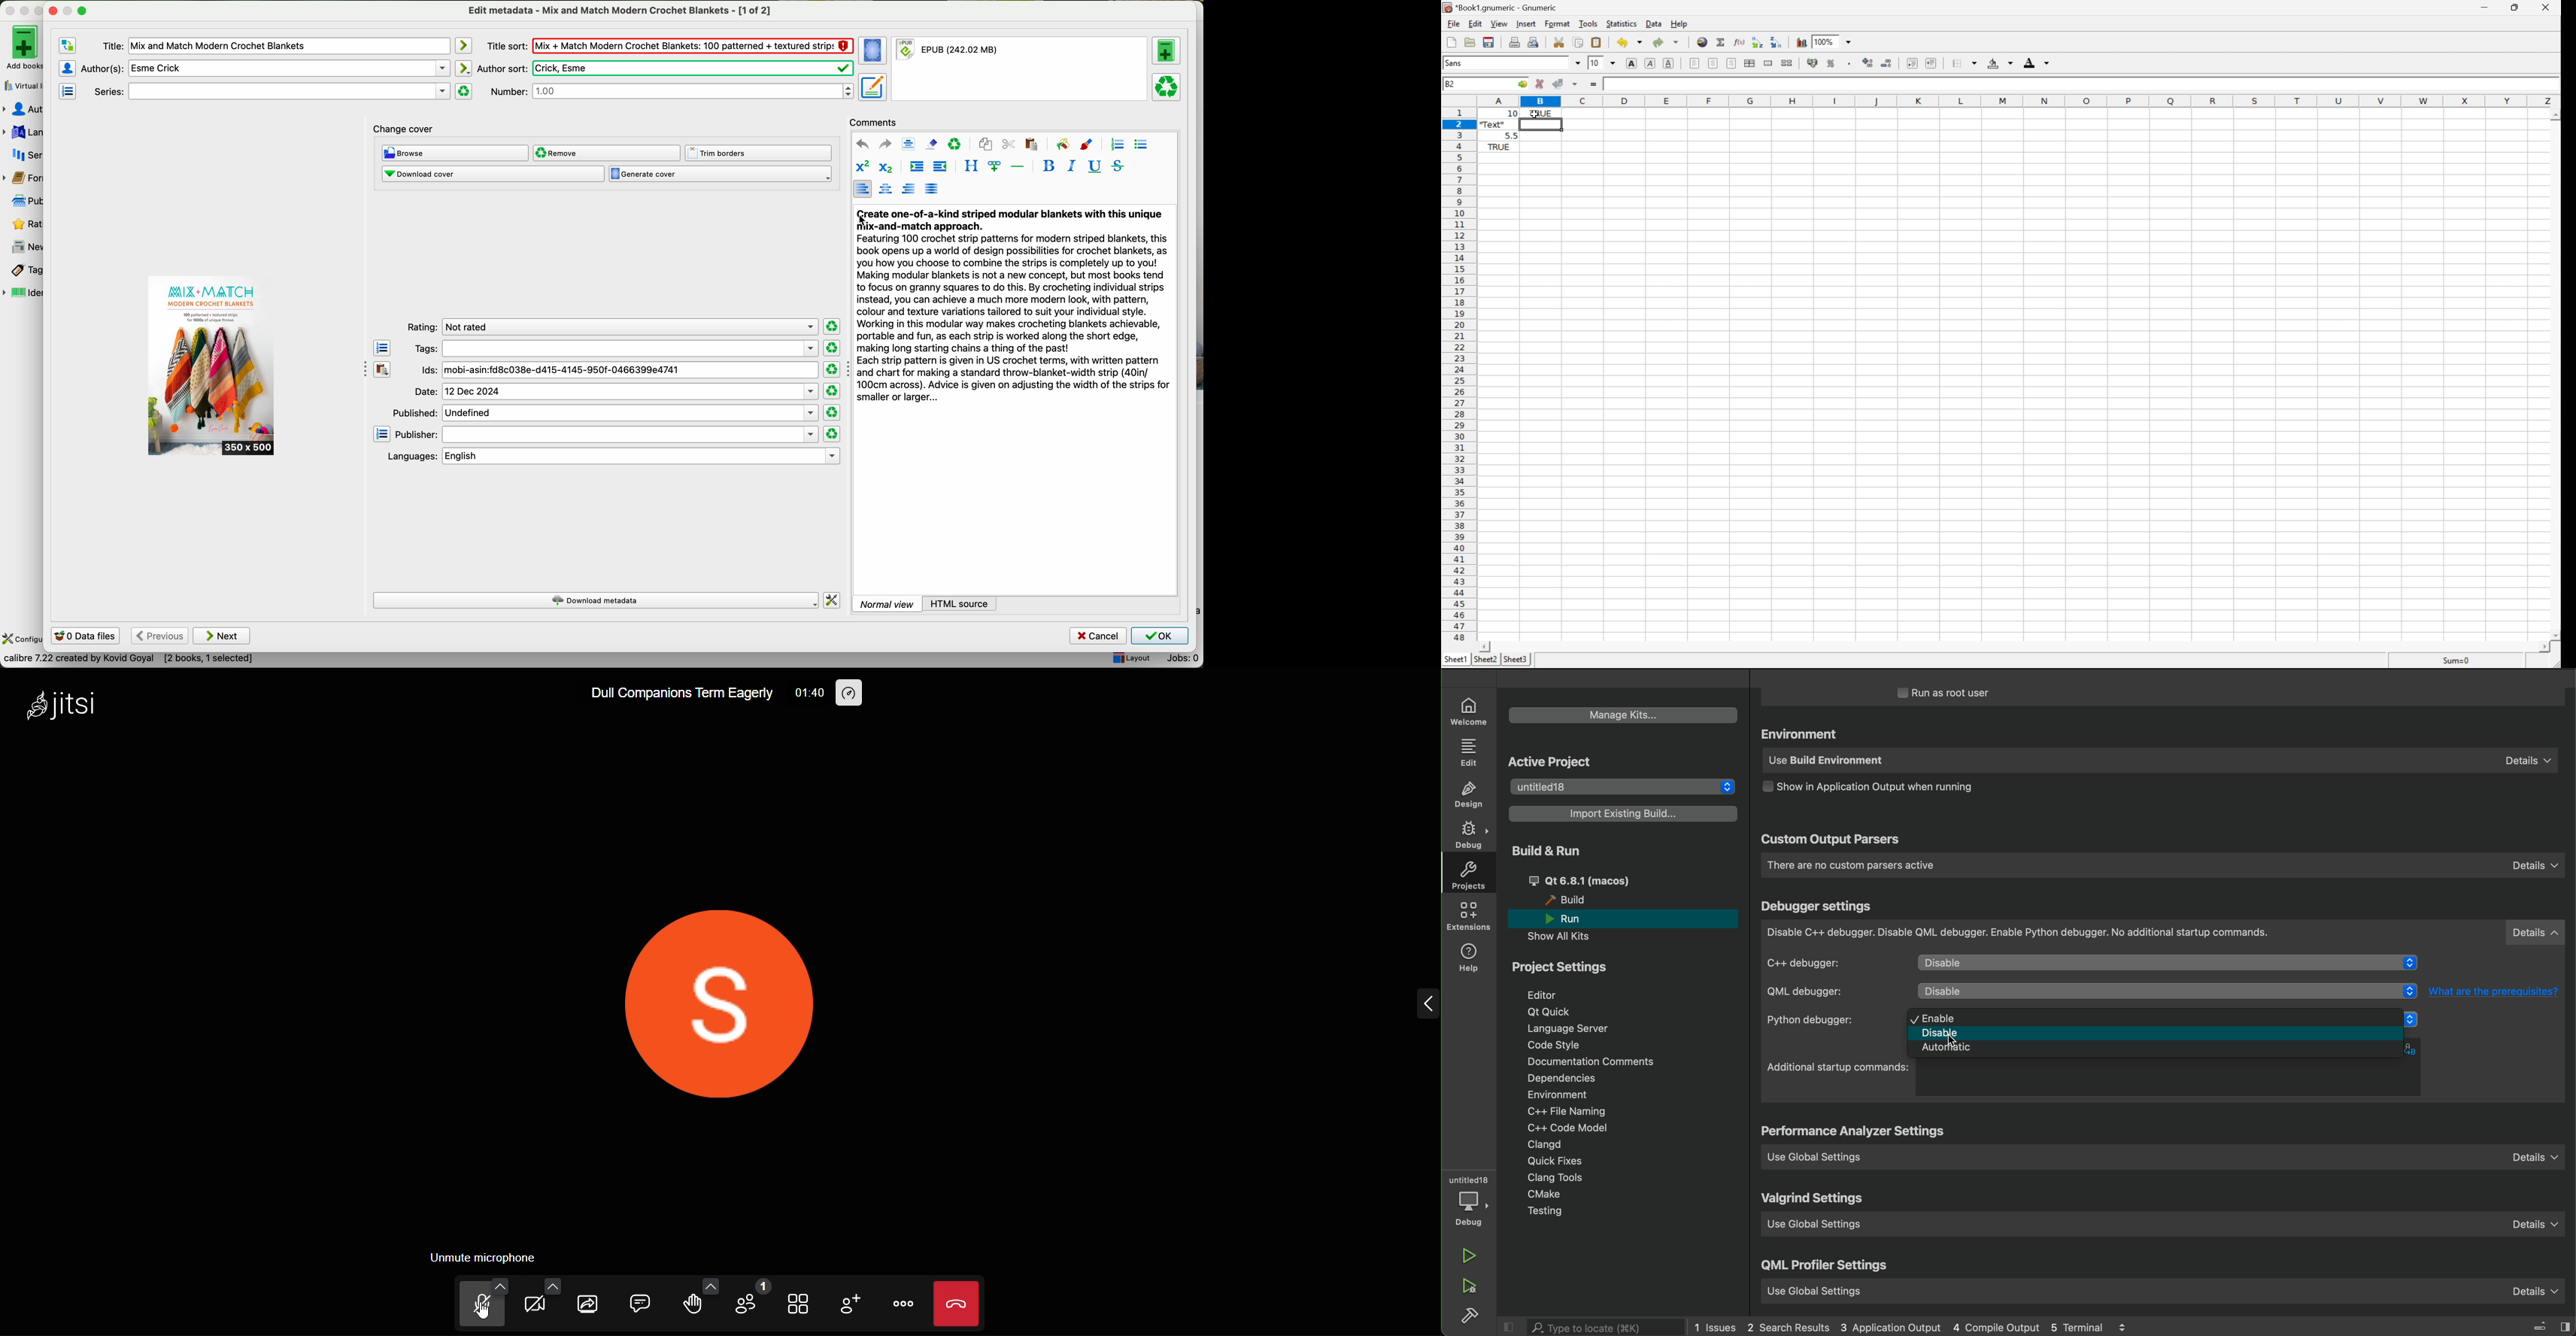 The height and width of the screenshot is (1344, 2576). What do you see at coordinates (1560, 83) in the screenshot?
I see `Accept changes` at bounding box center [1560, 83].